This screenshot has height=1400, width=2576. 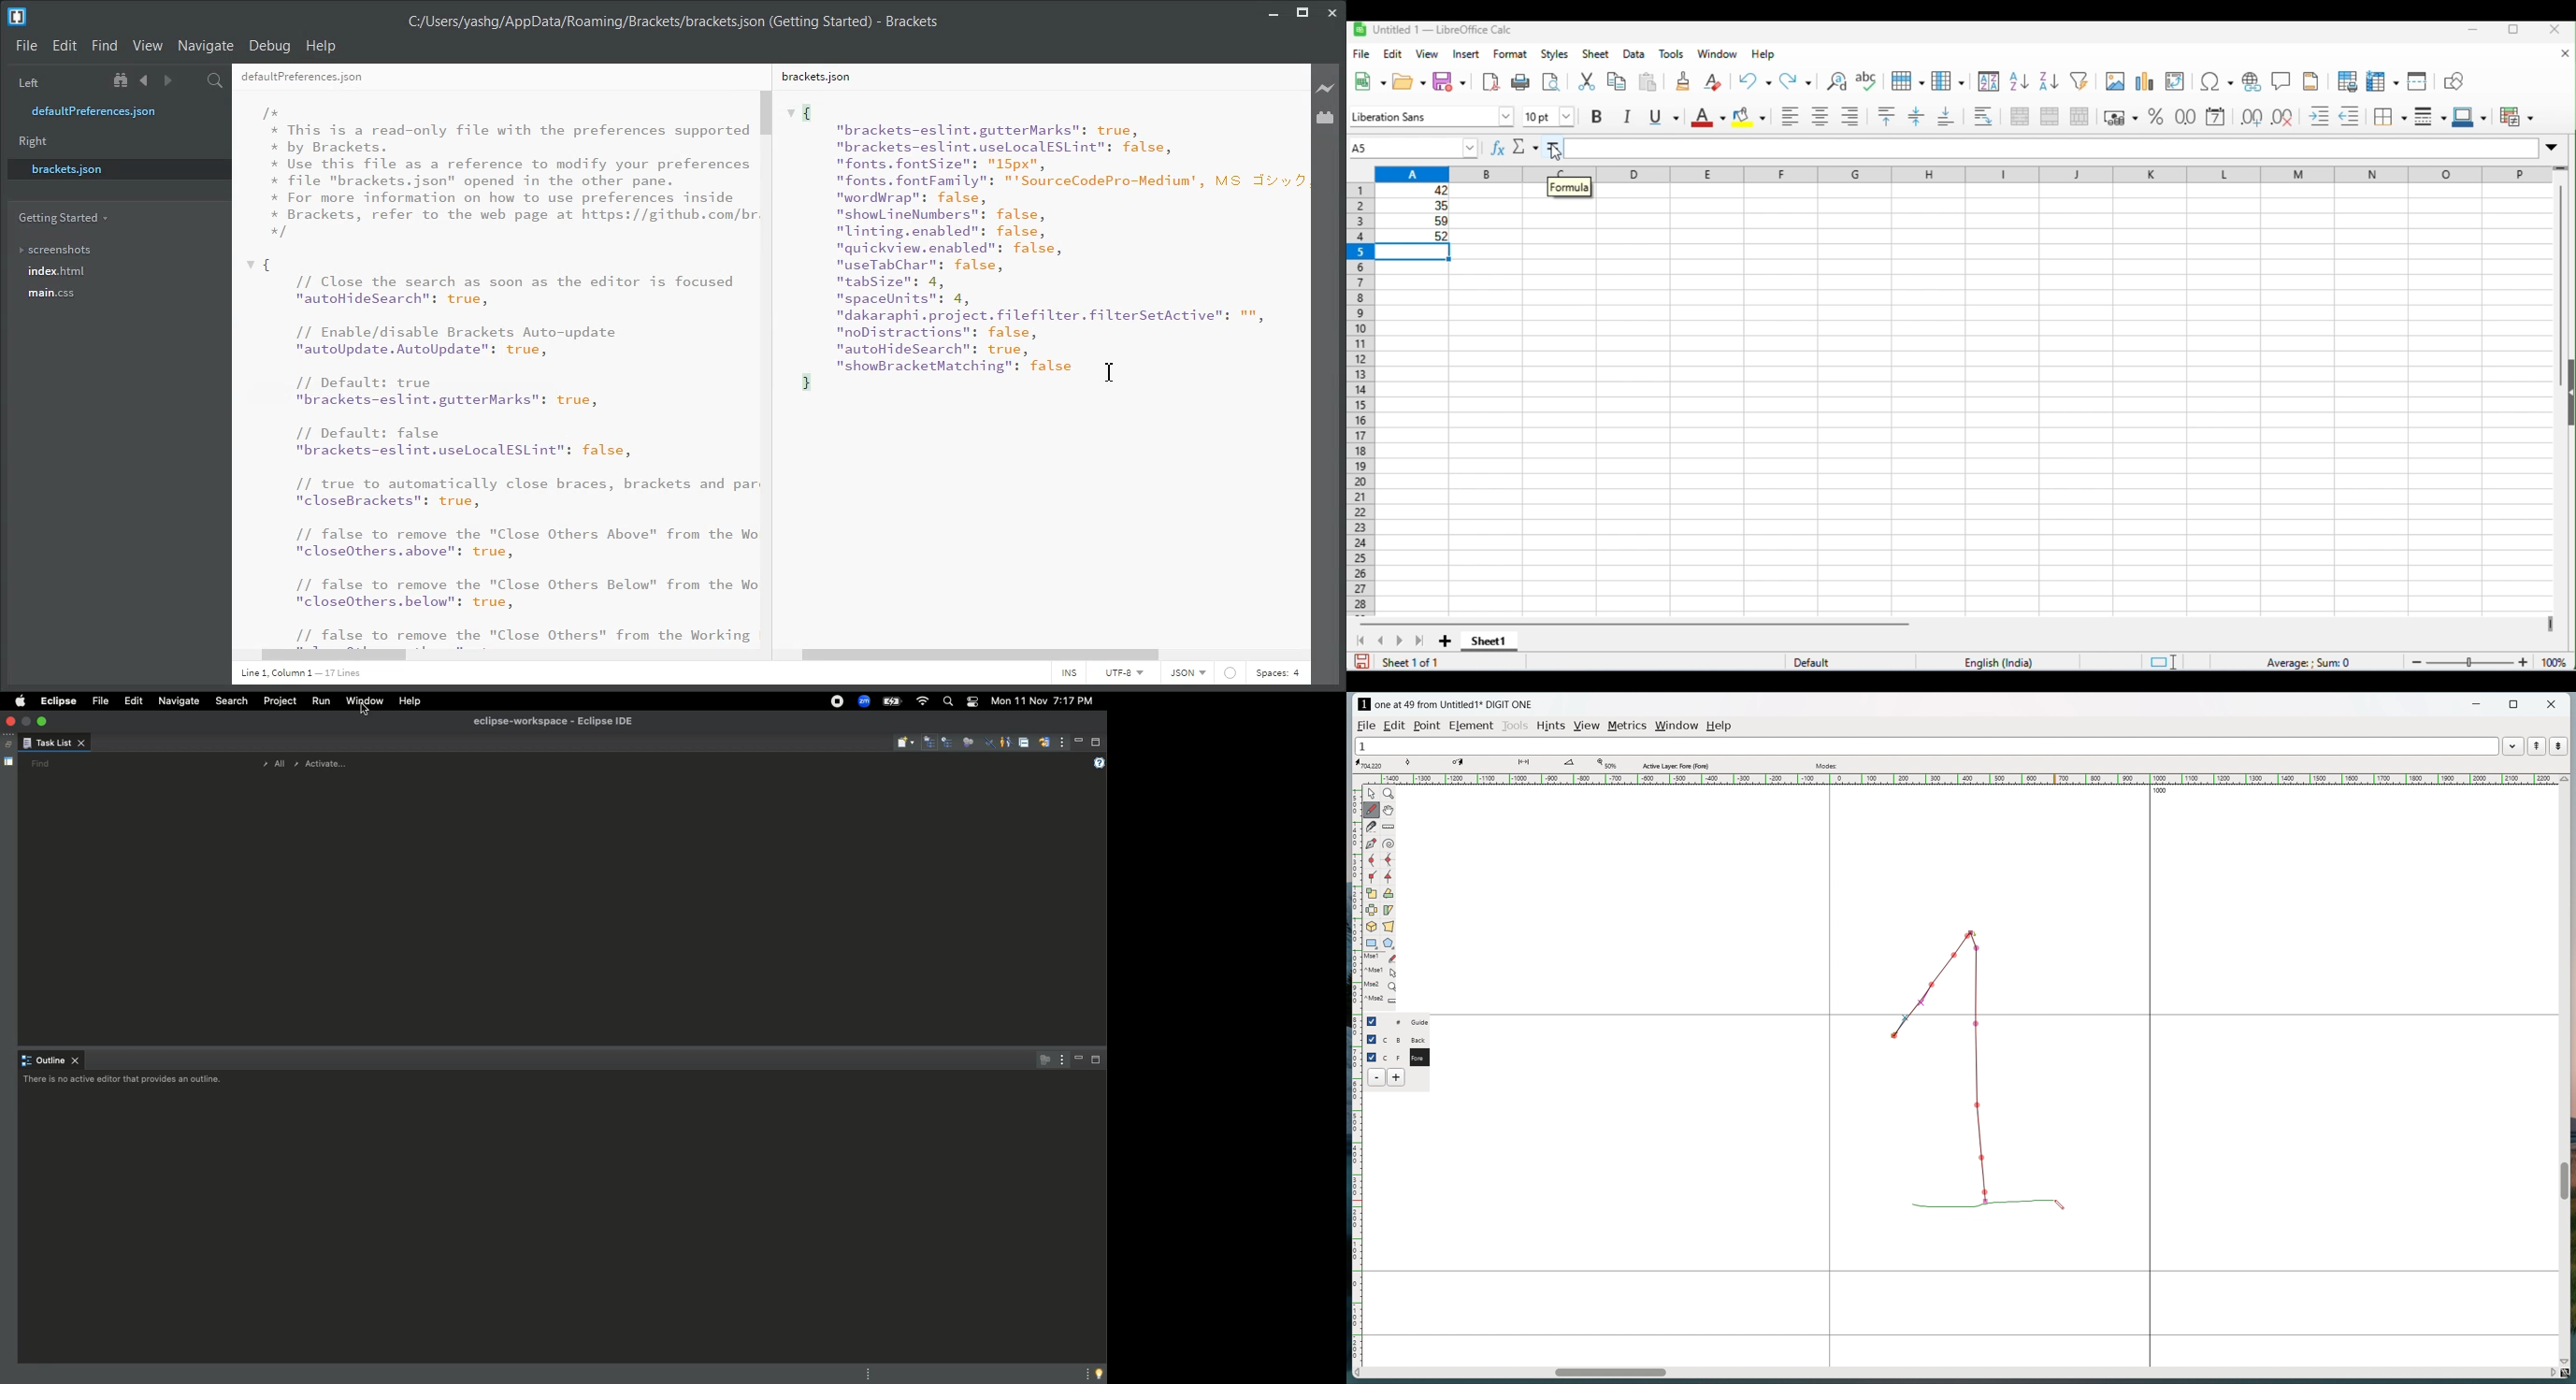 I want to click on sort descending, so click(x=2047, y=81).